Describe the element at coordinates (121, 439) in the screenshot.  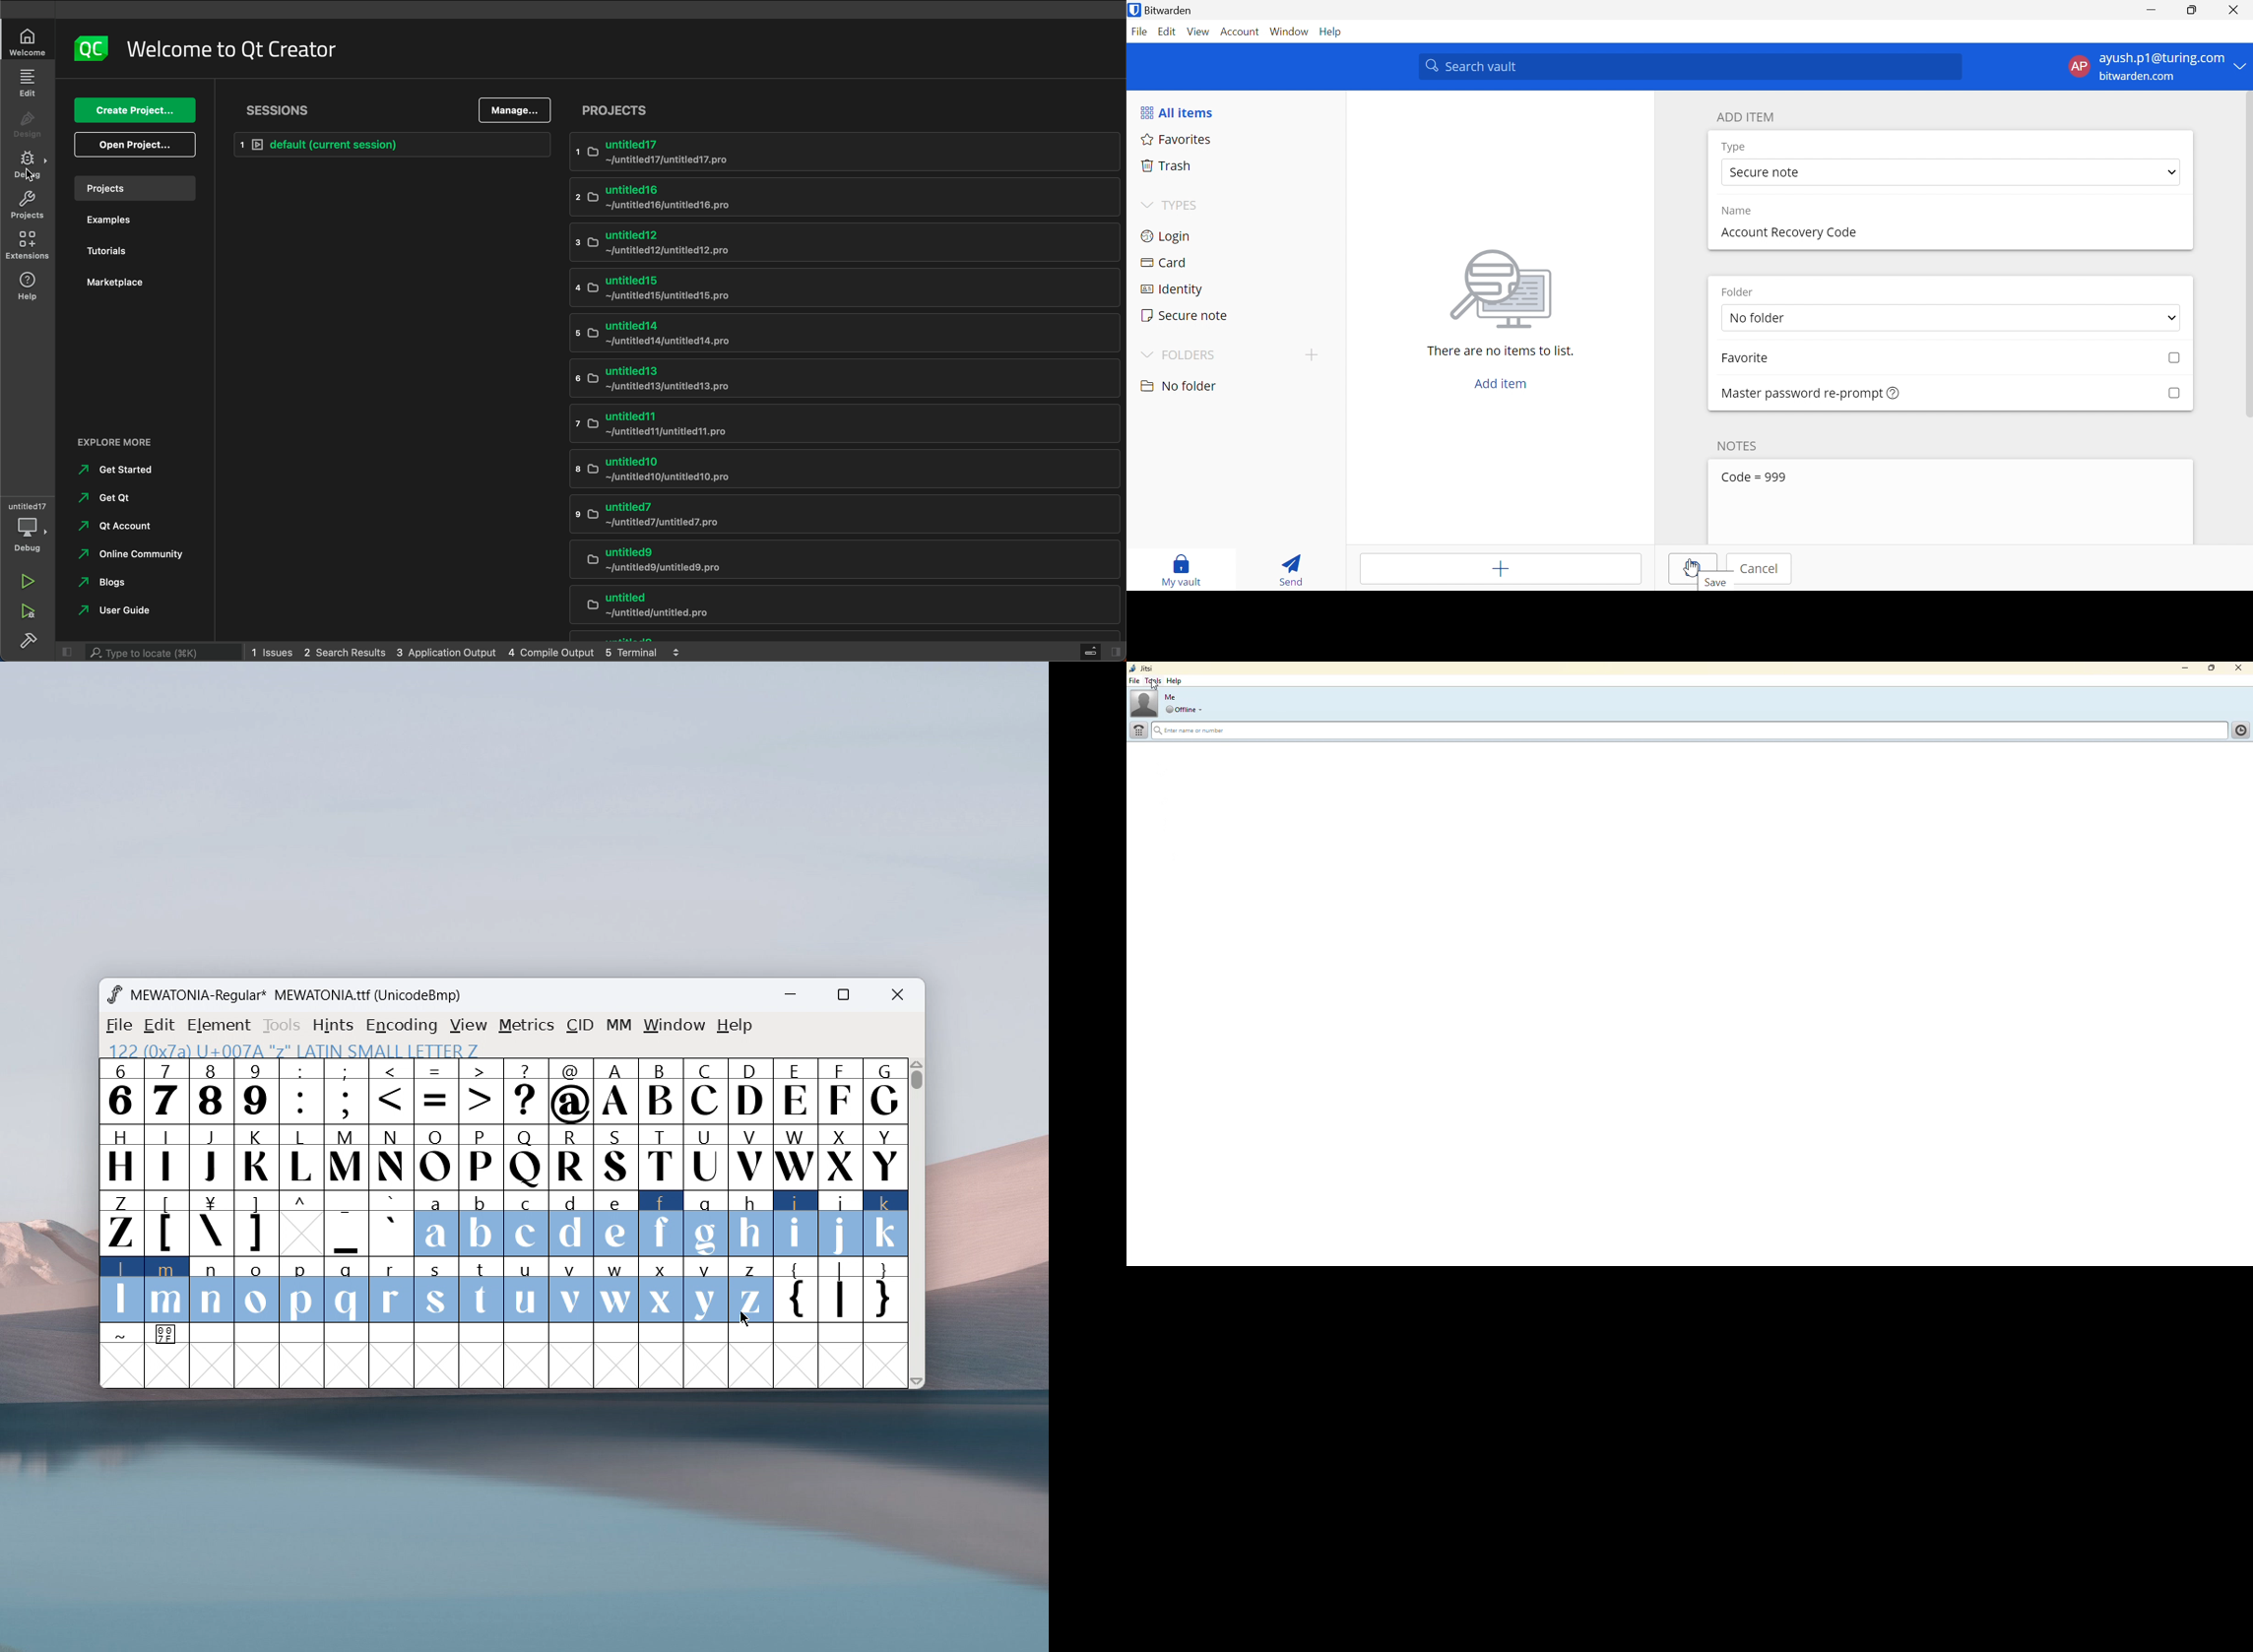
I see `Explore More` at that location.